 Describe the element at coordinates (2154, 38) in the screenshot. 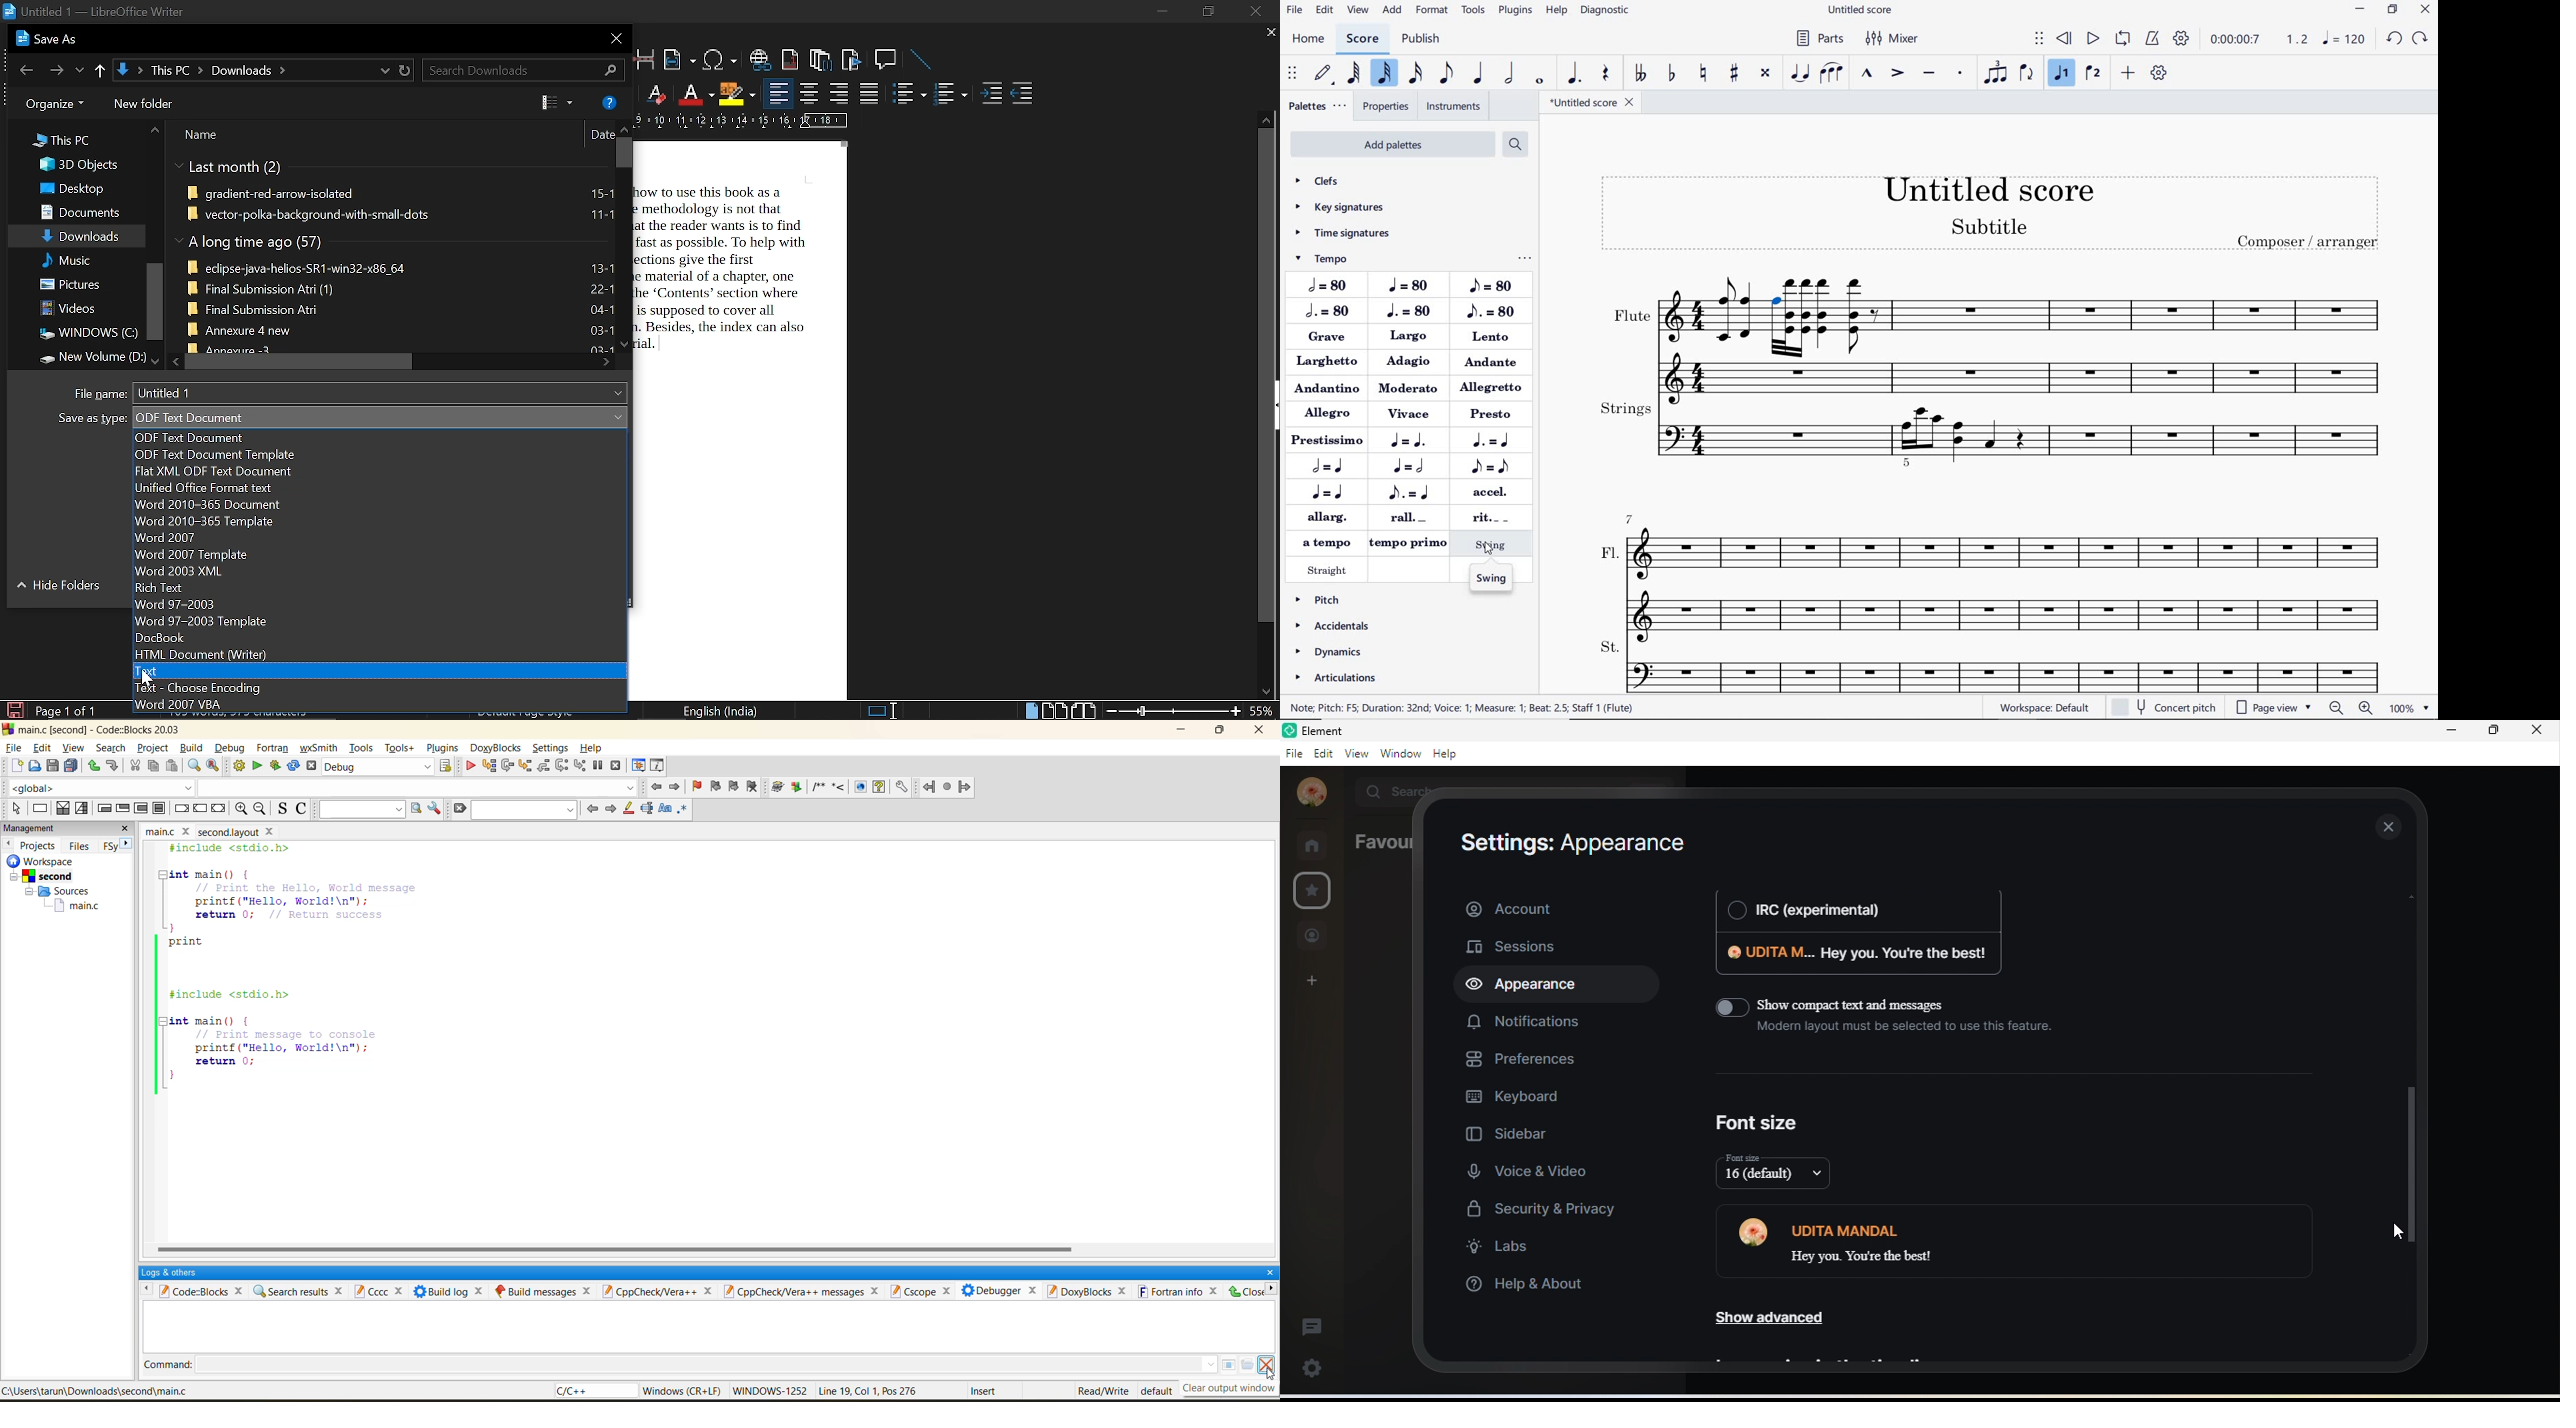

I see `METRONOME` at that location.